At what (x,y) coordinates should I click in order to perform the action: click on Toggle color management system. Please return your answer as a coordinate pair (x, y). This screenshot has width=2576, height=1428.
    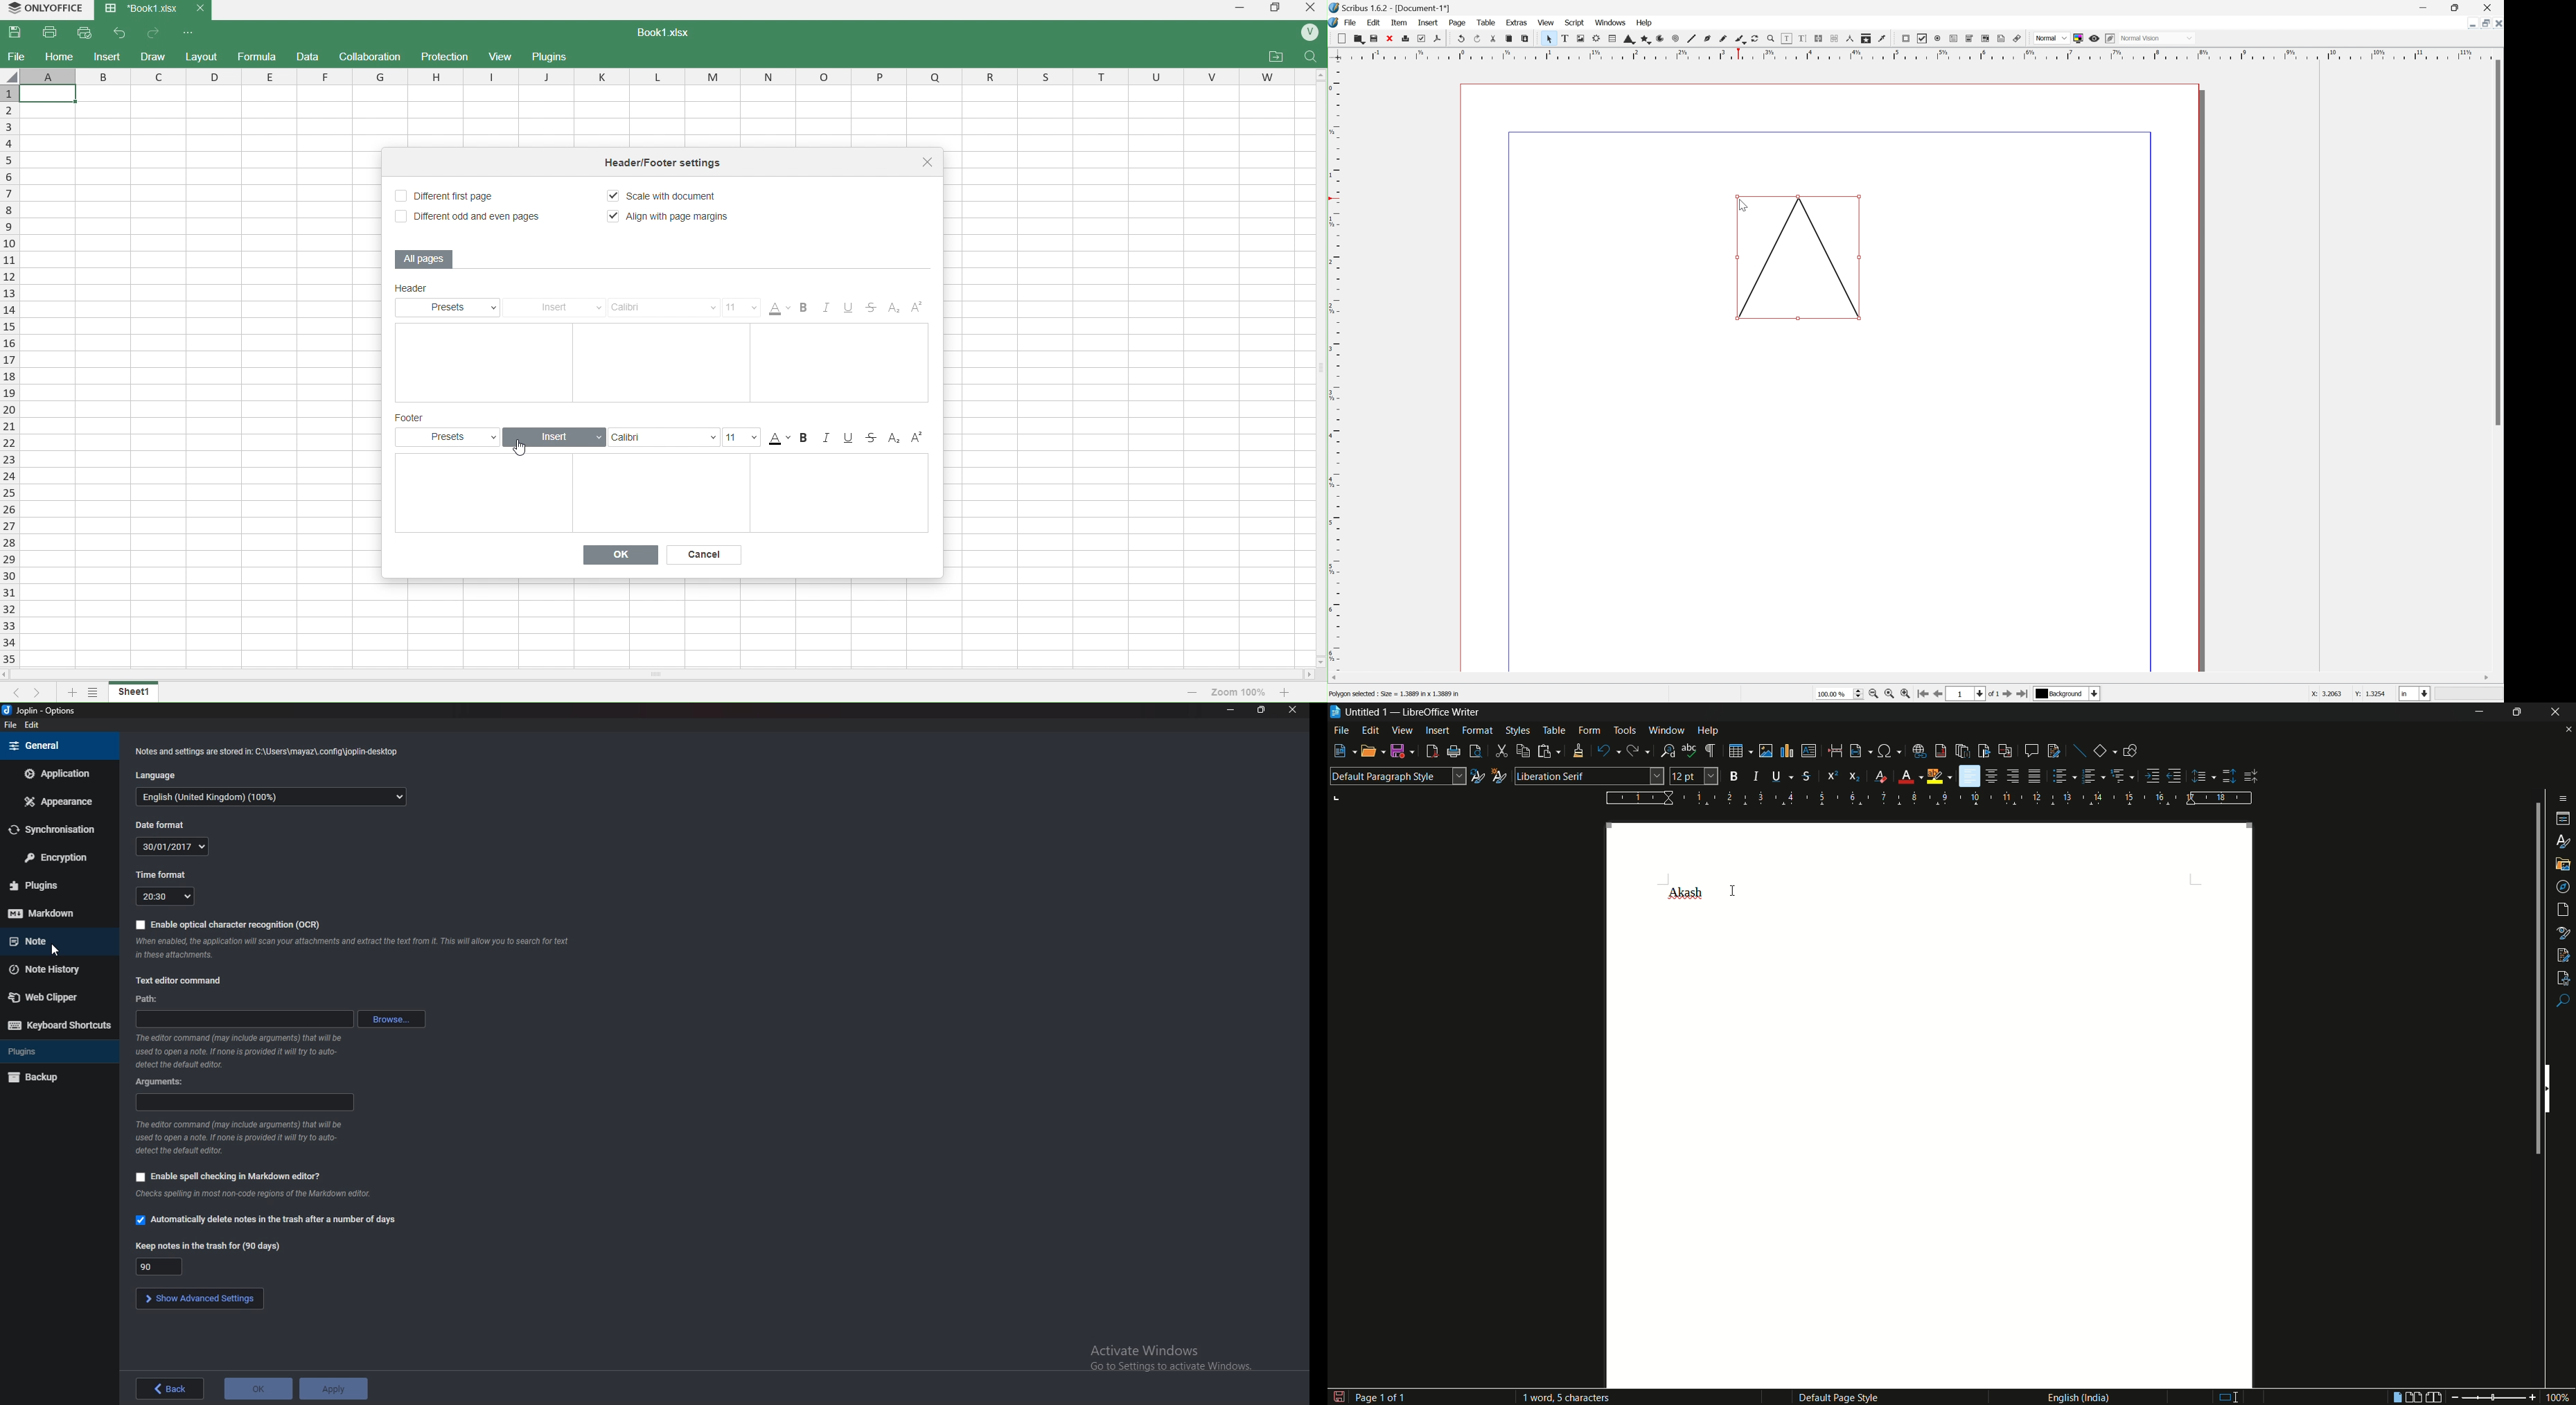
    Looking at the image, I should click on (2079, 39).